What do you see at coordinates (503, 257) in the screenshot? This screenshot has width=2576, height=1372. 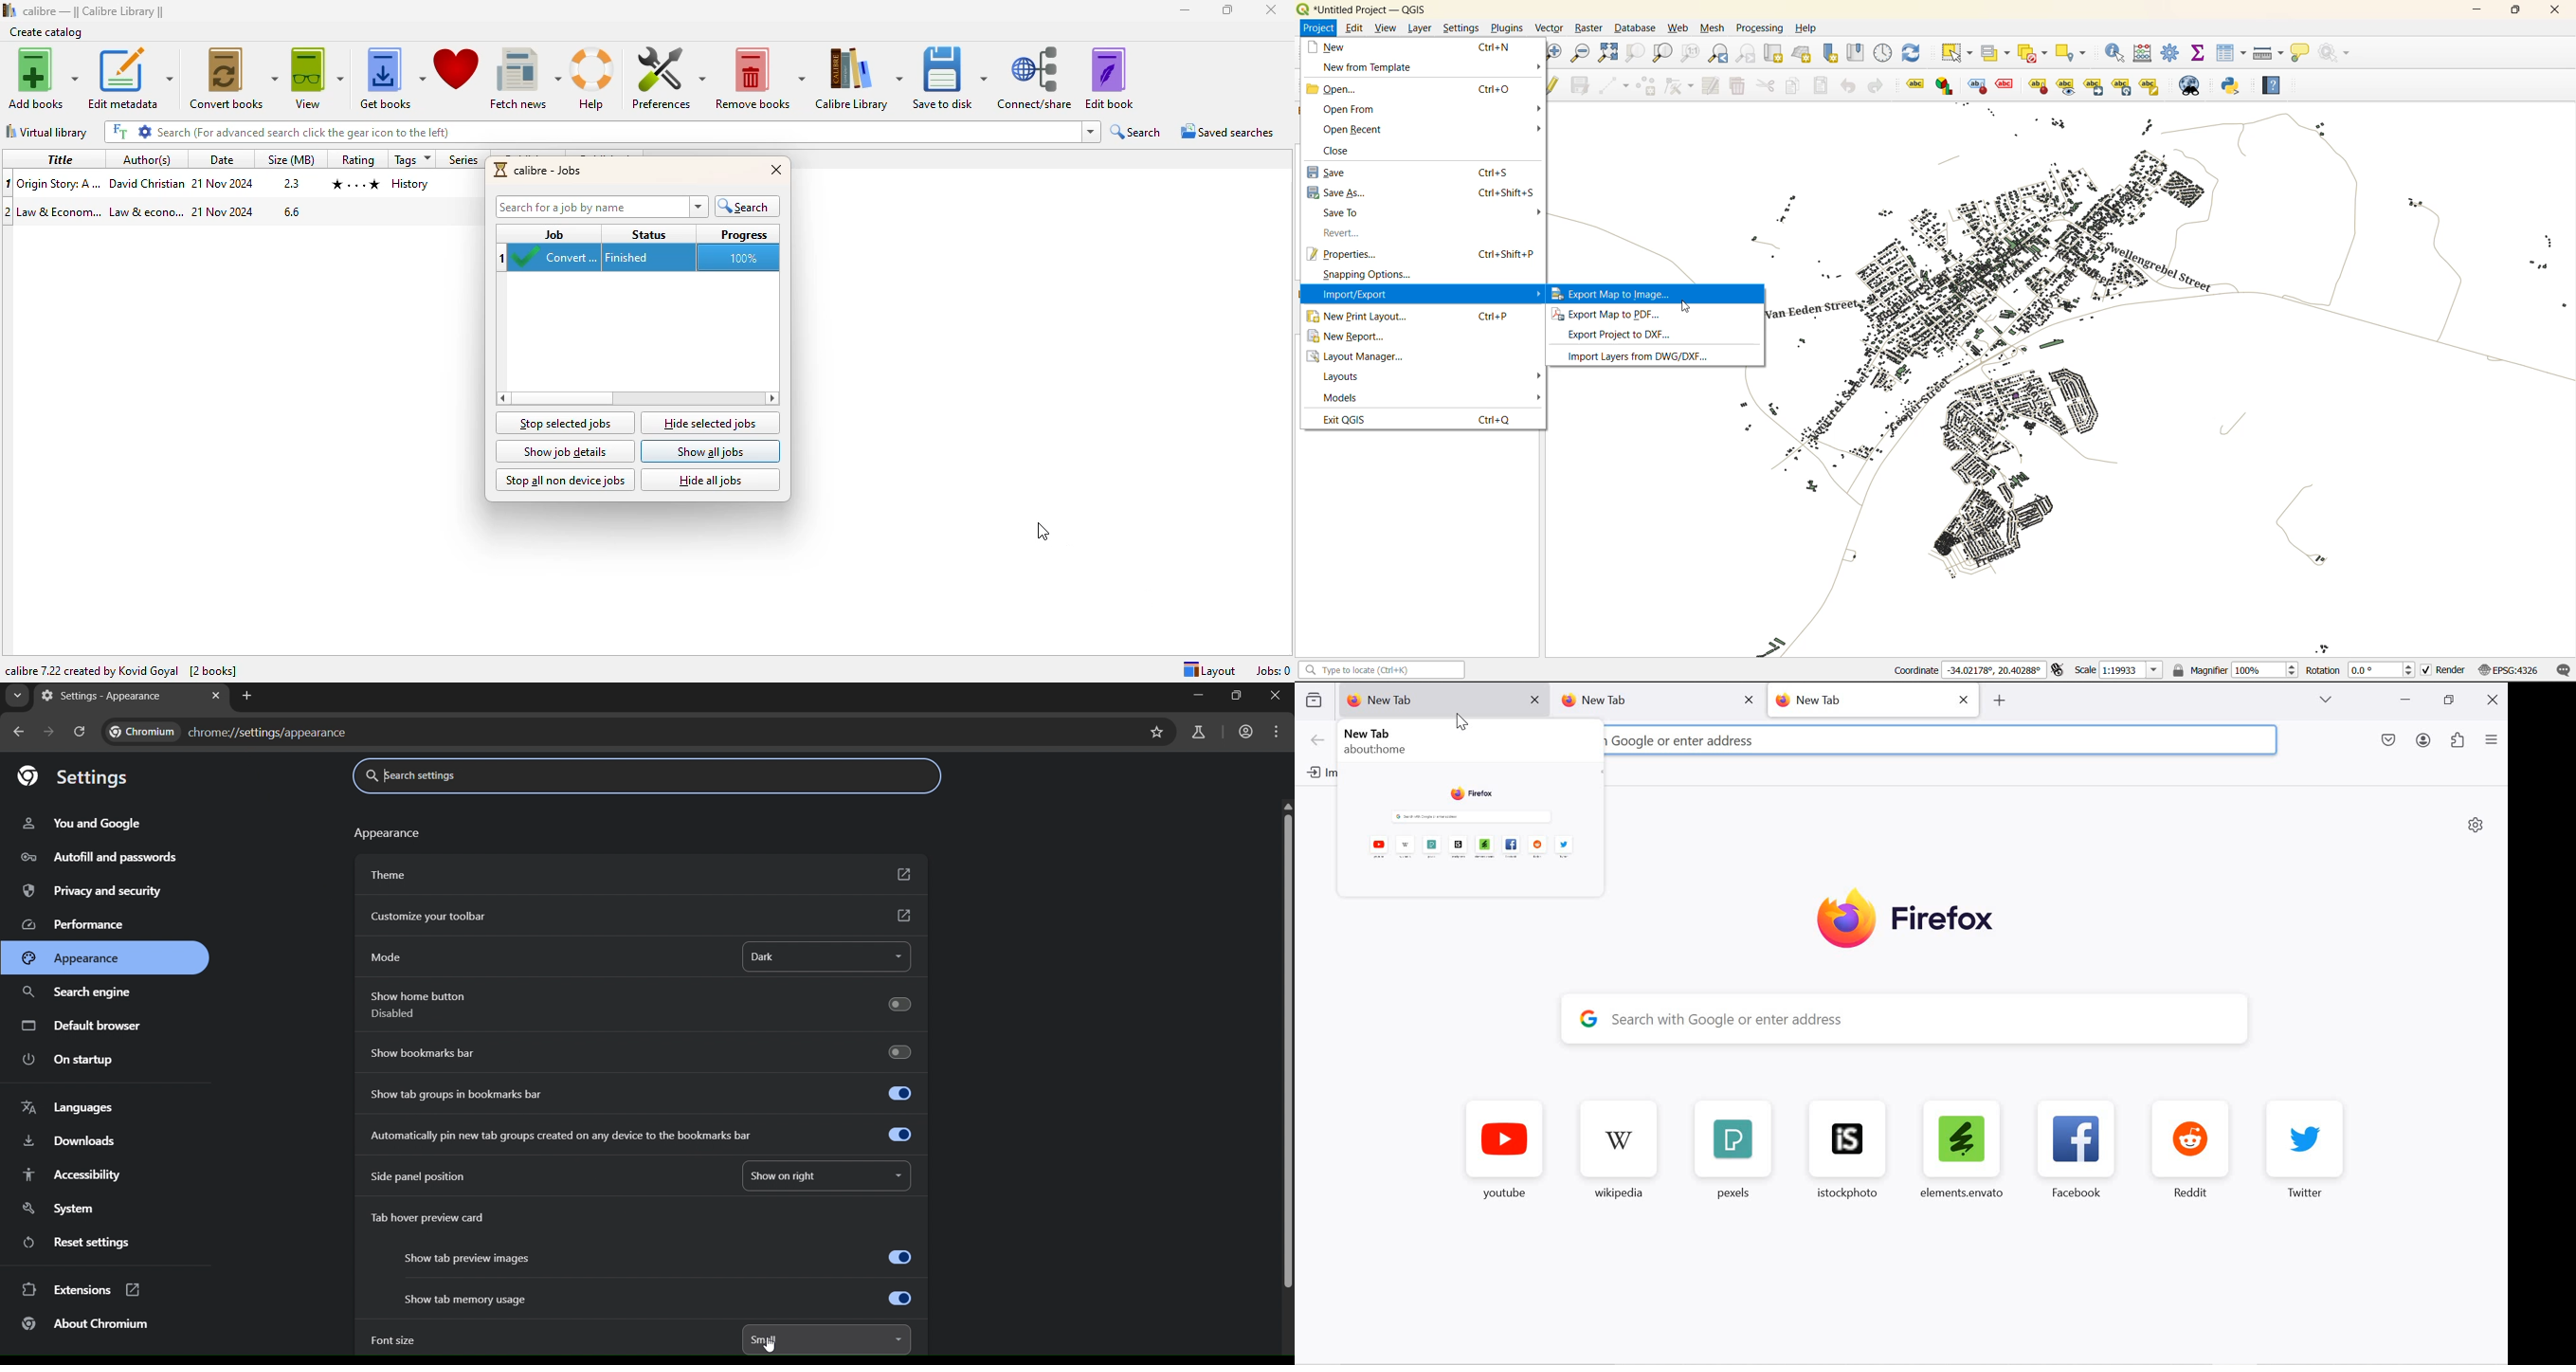 I see `index numbers` at bounding box center [503, 257].